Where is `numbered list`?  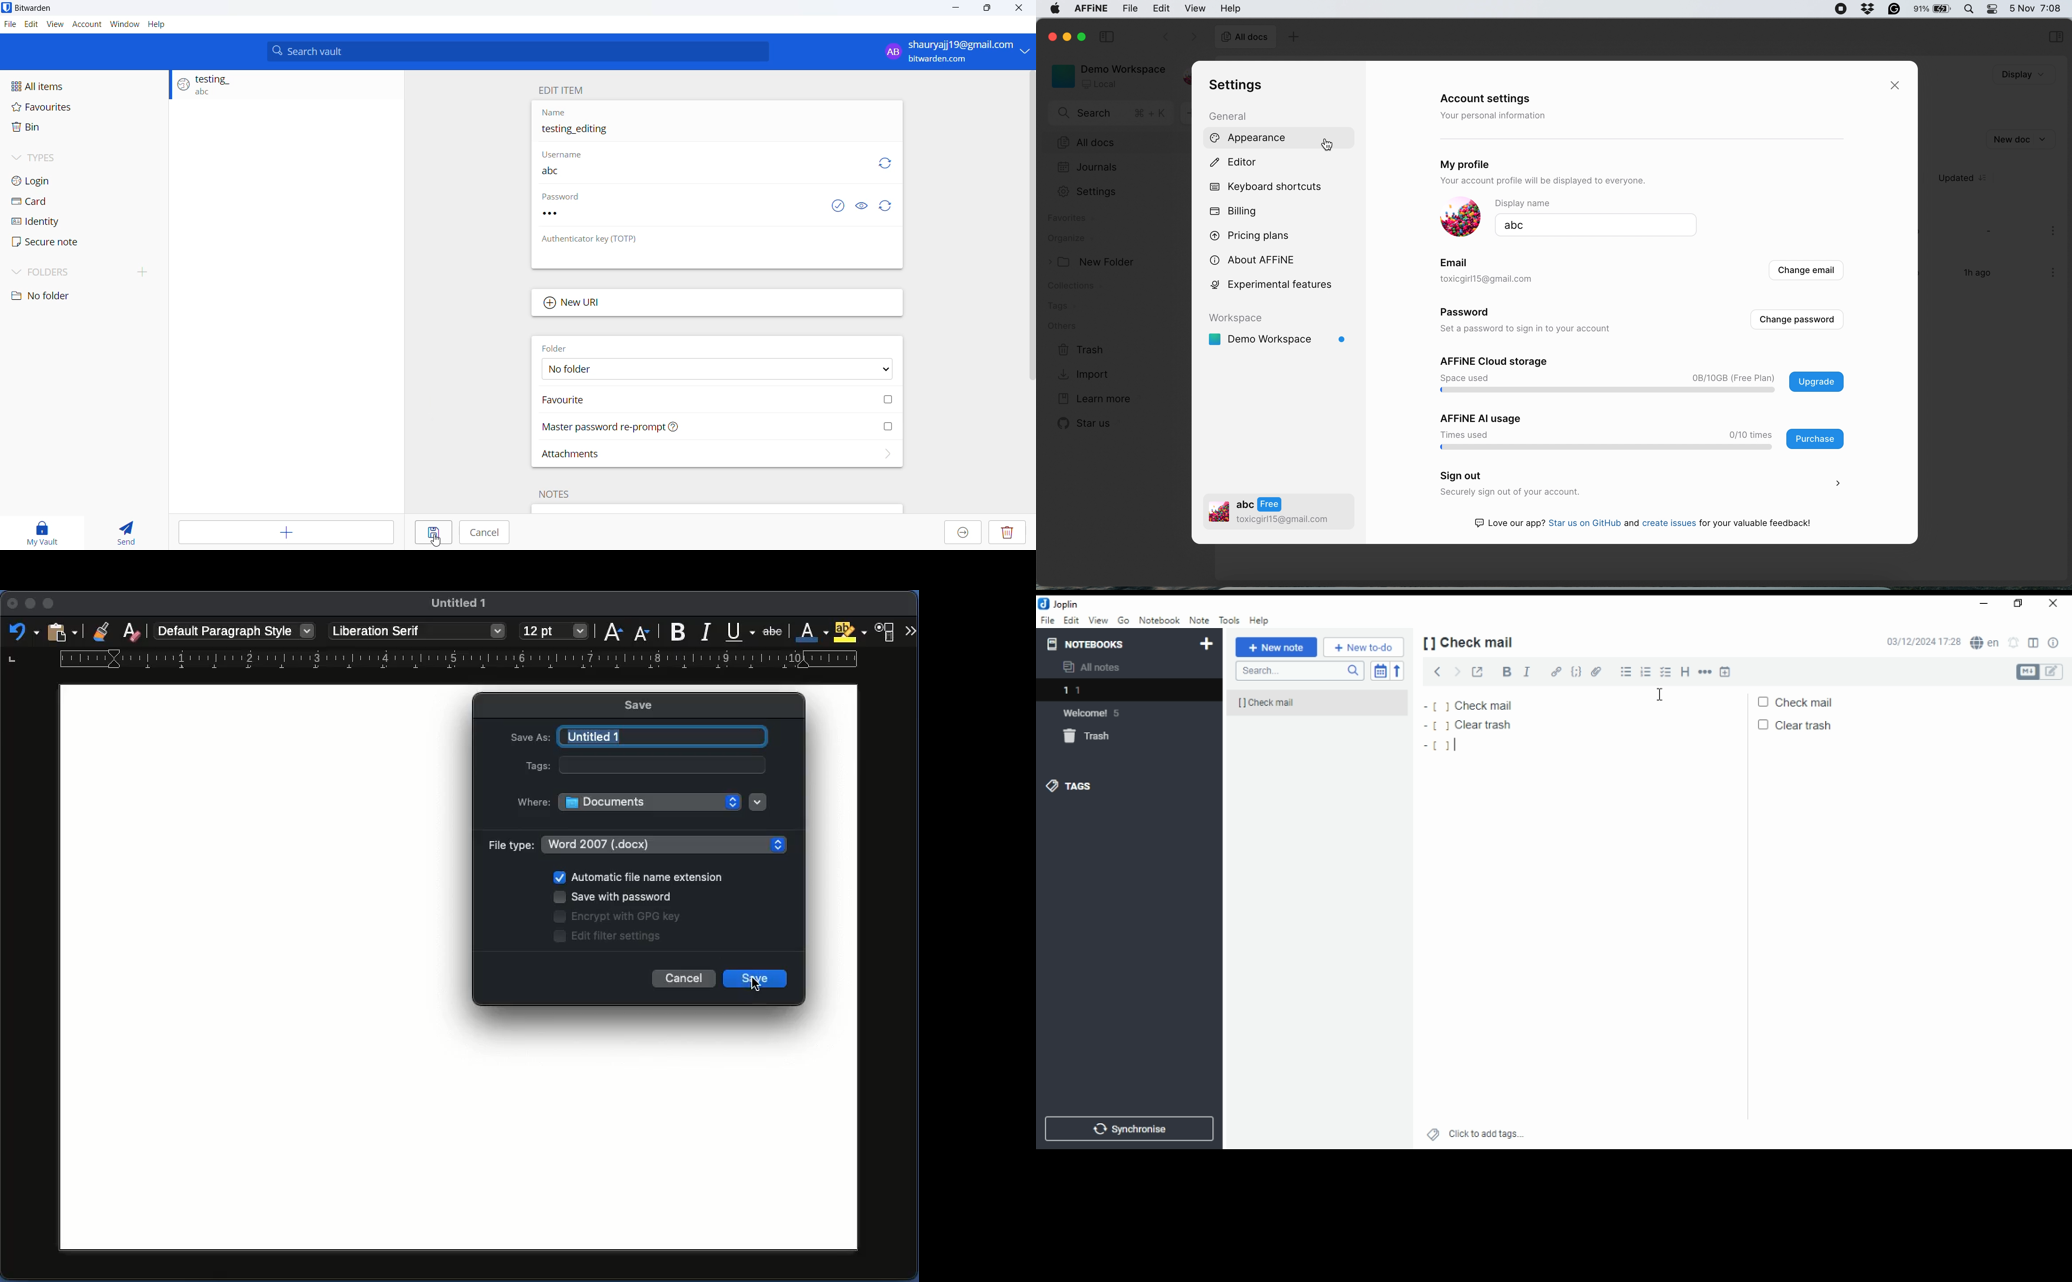
numbered list is located at coordinates (1645, 673).